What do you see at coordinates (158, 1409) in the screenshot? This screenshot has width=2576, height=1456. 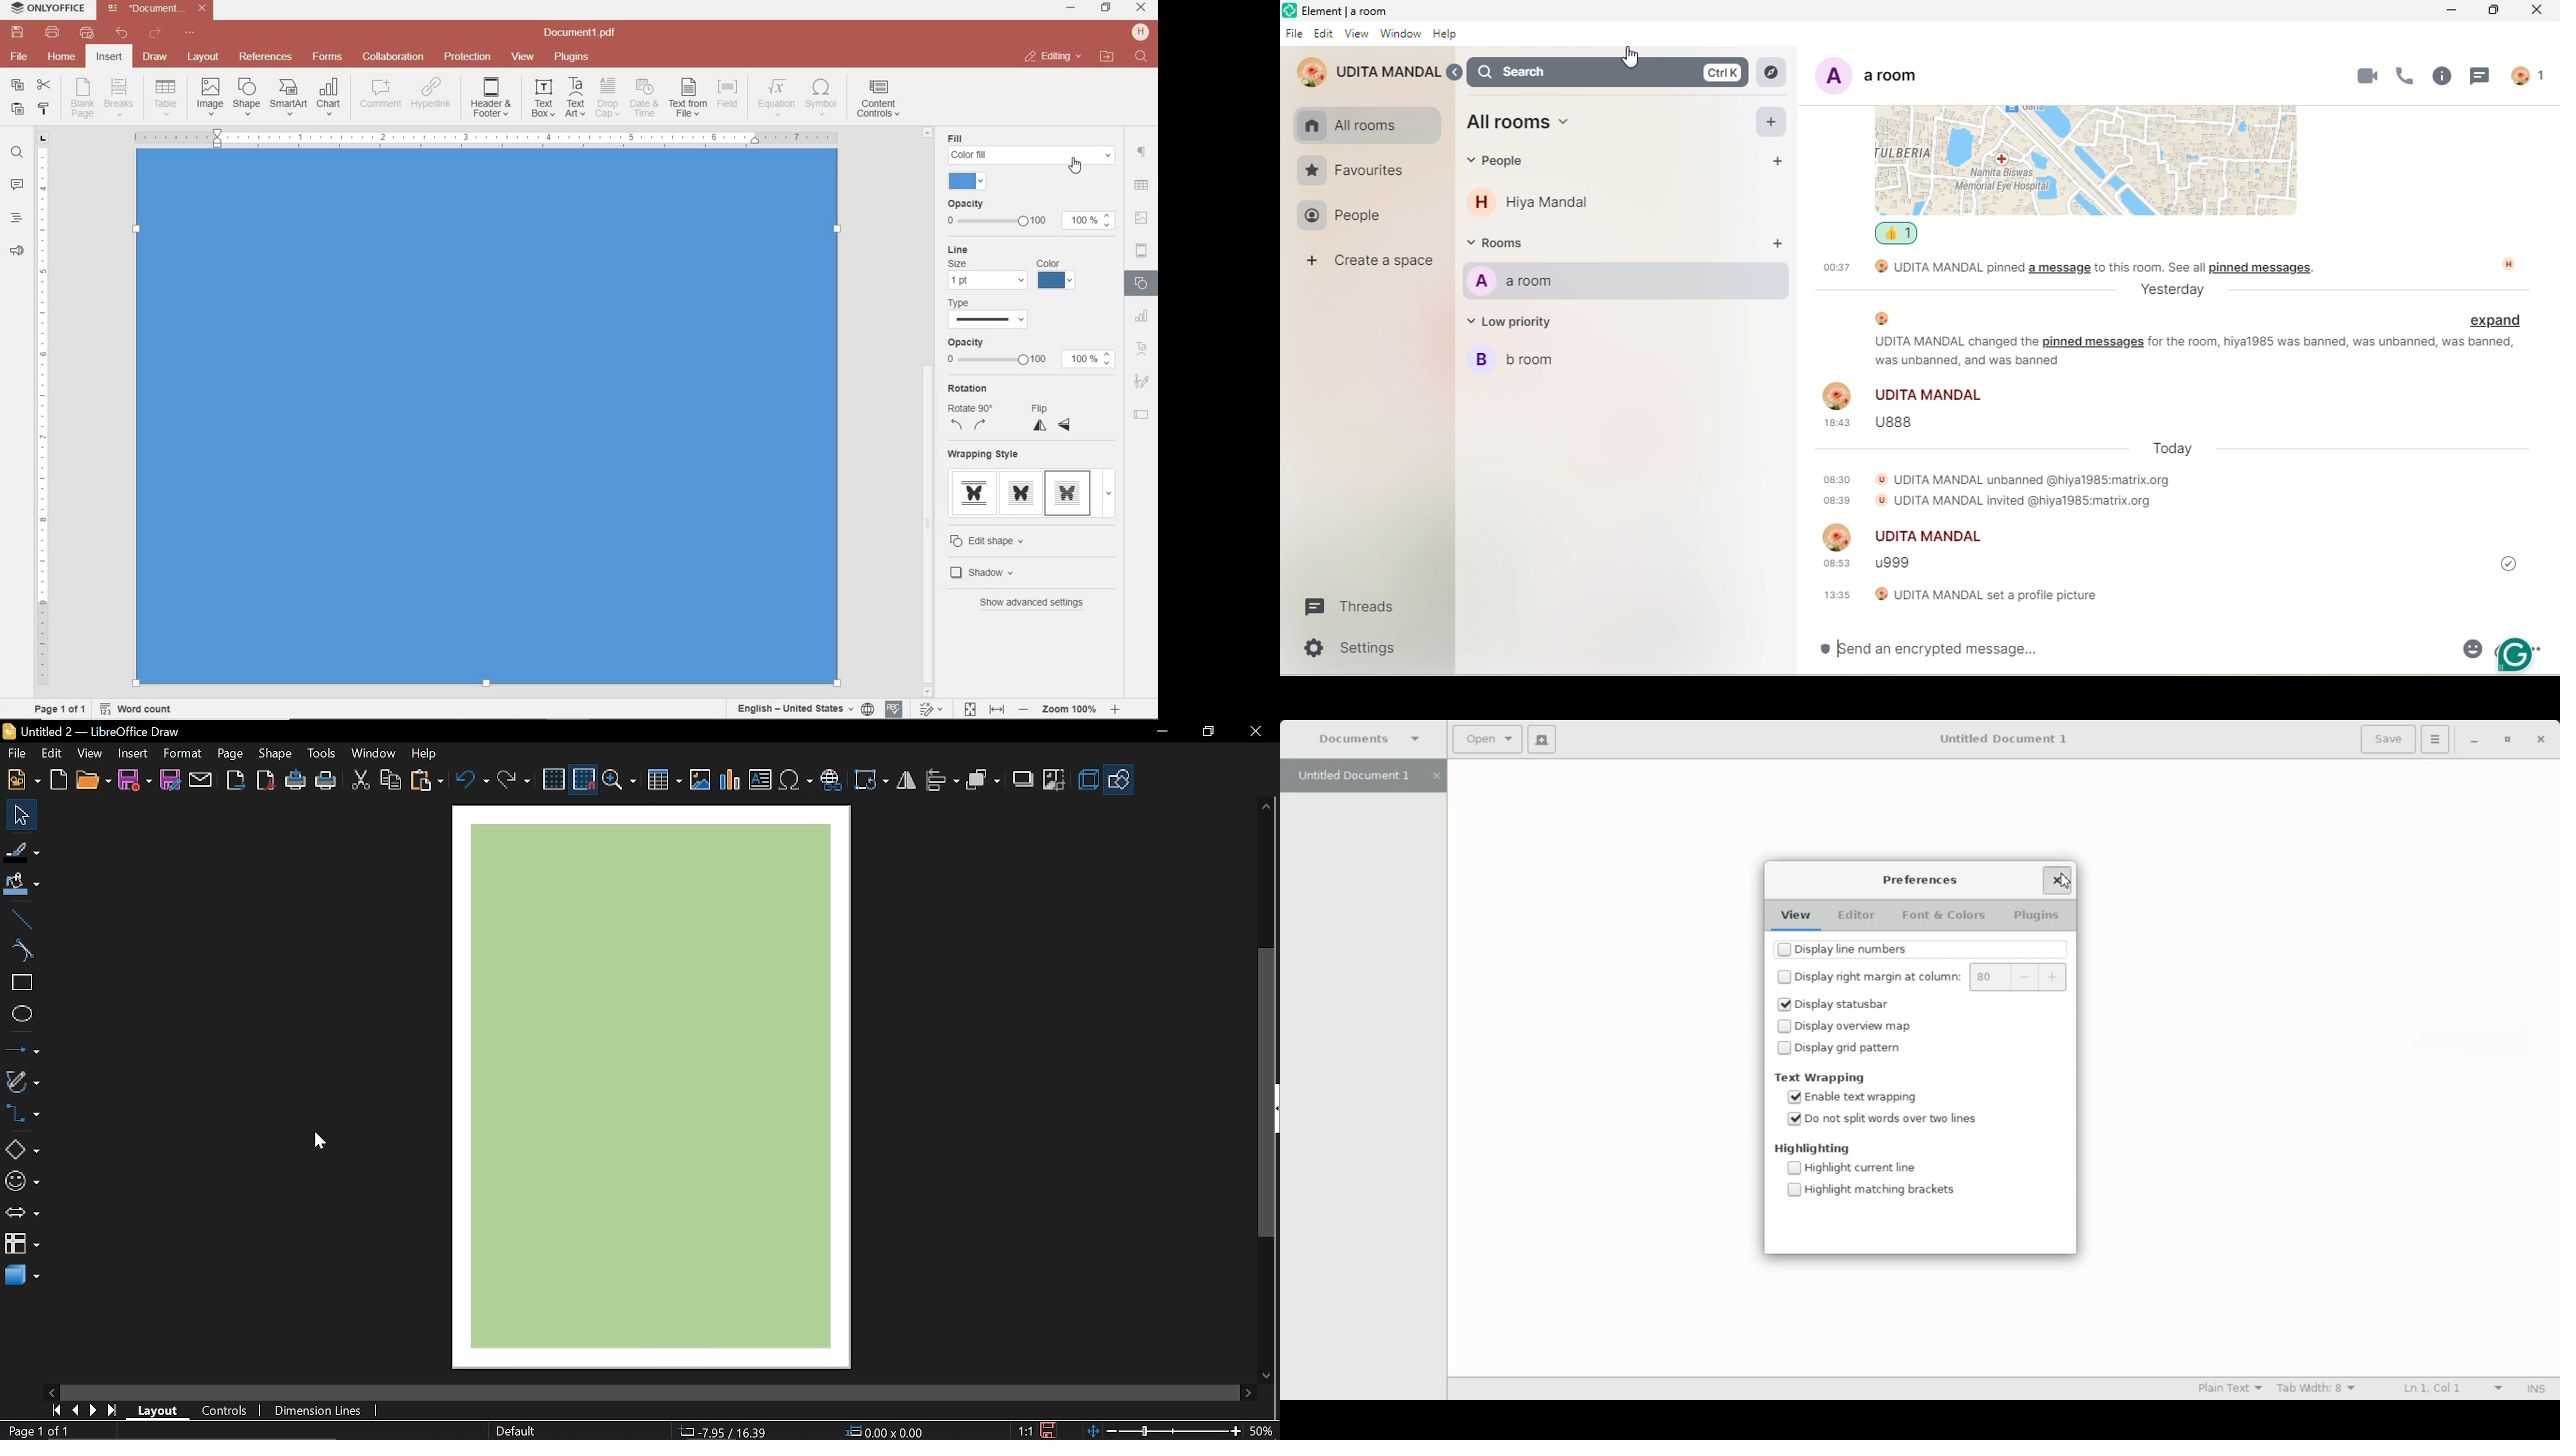 I see `Layout` at bounding box center [158, 1409].